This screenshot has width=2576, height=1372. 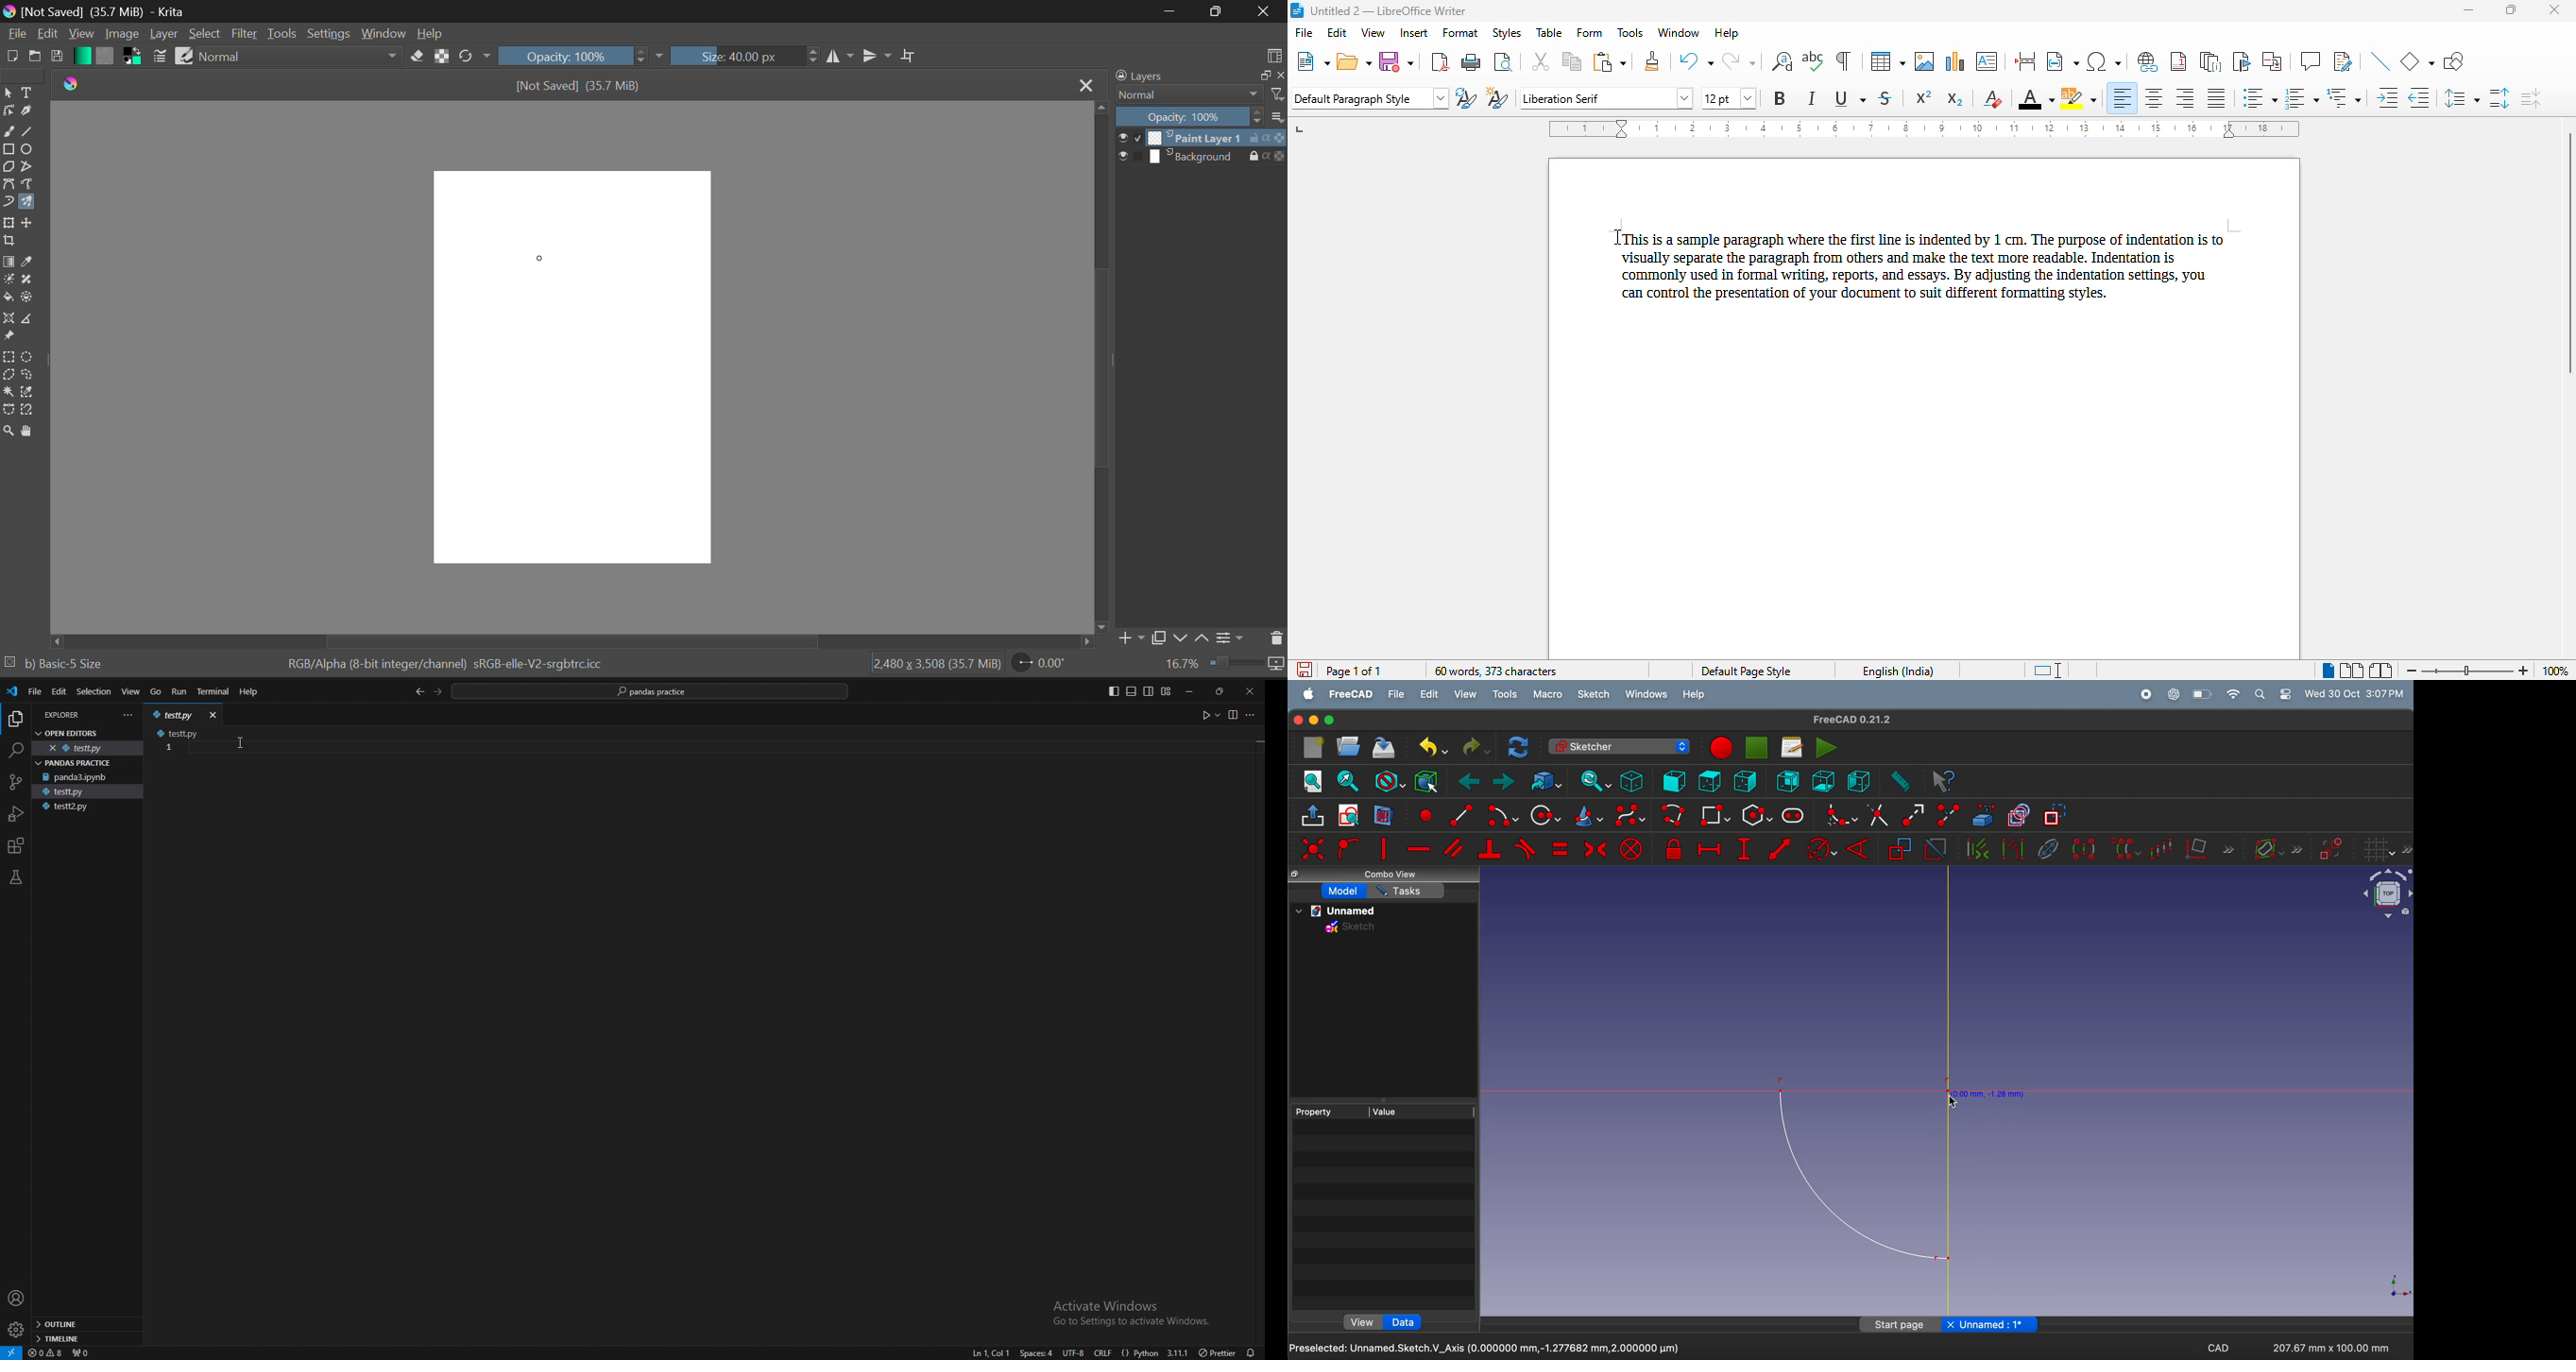 I want to click on create external polygon, so click(x=1757, y=815).